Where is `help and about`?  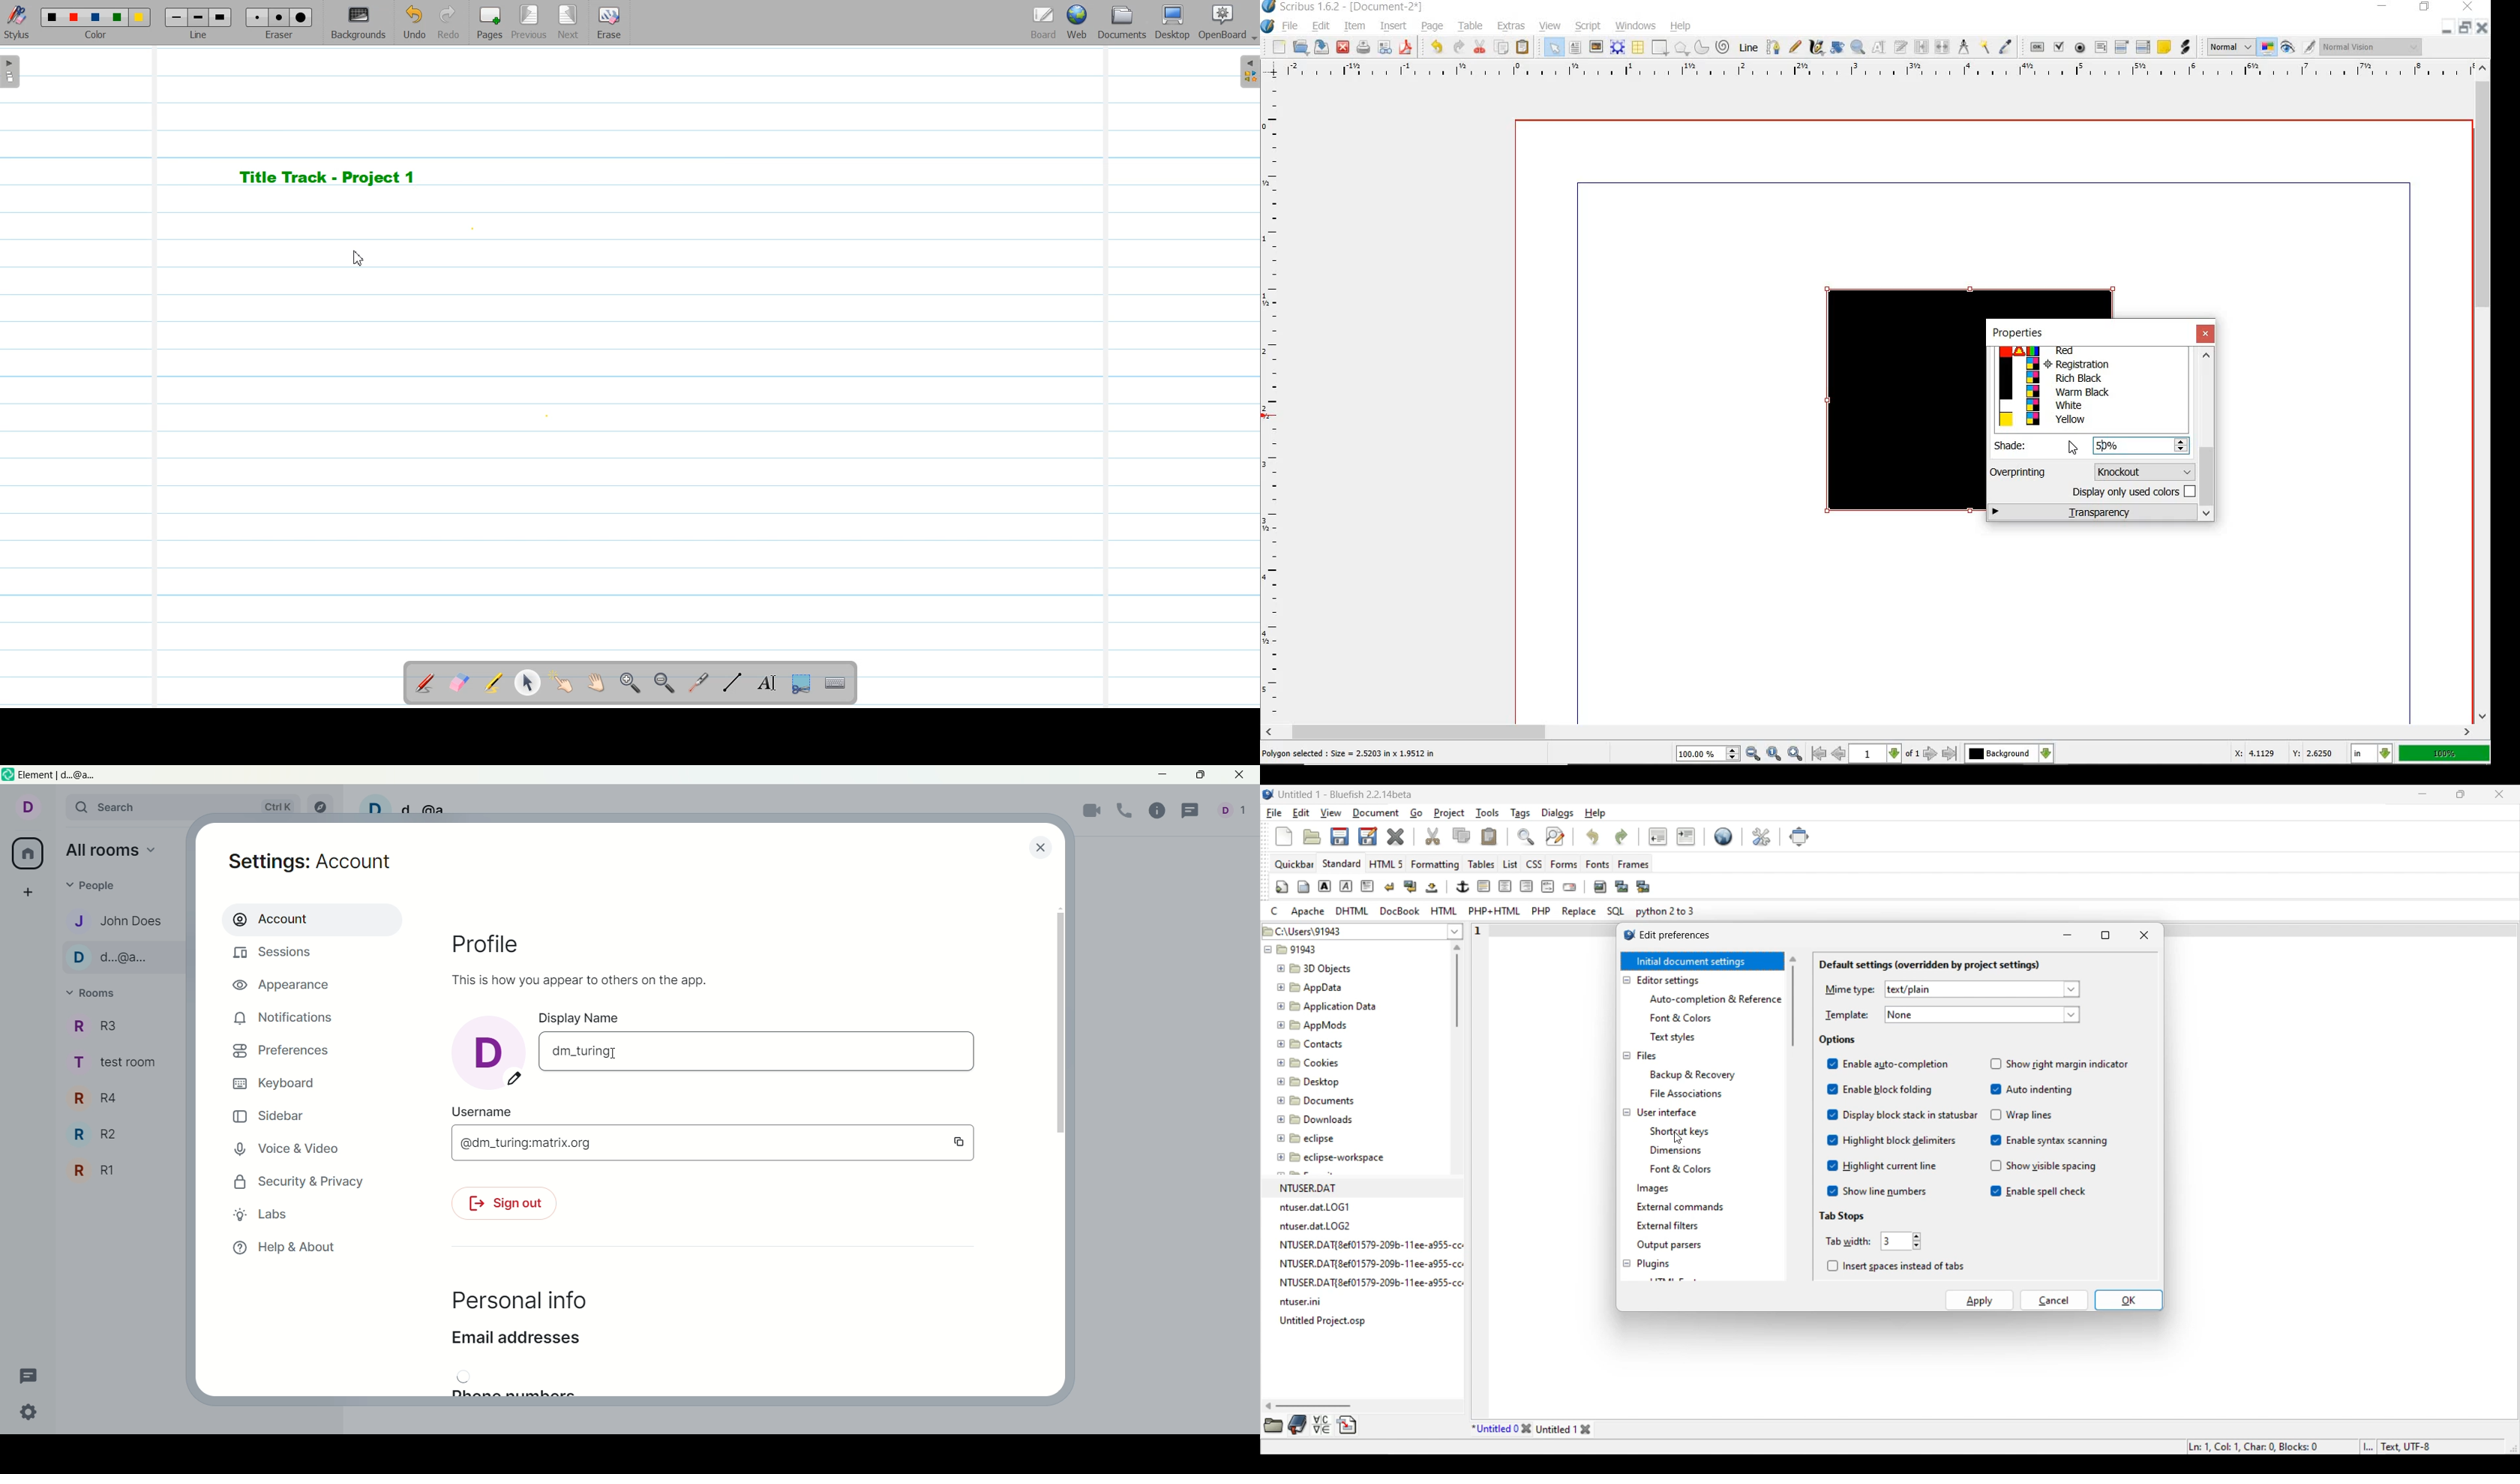
help and about is located at coordinates (284, 1249).